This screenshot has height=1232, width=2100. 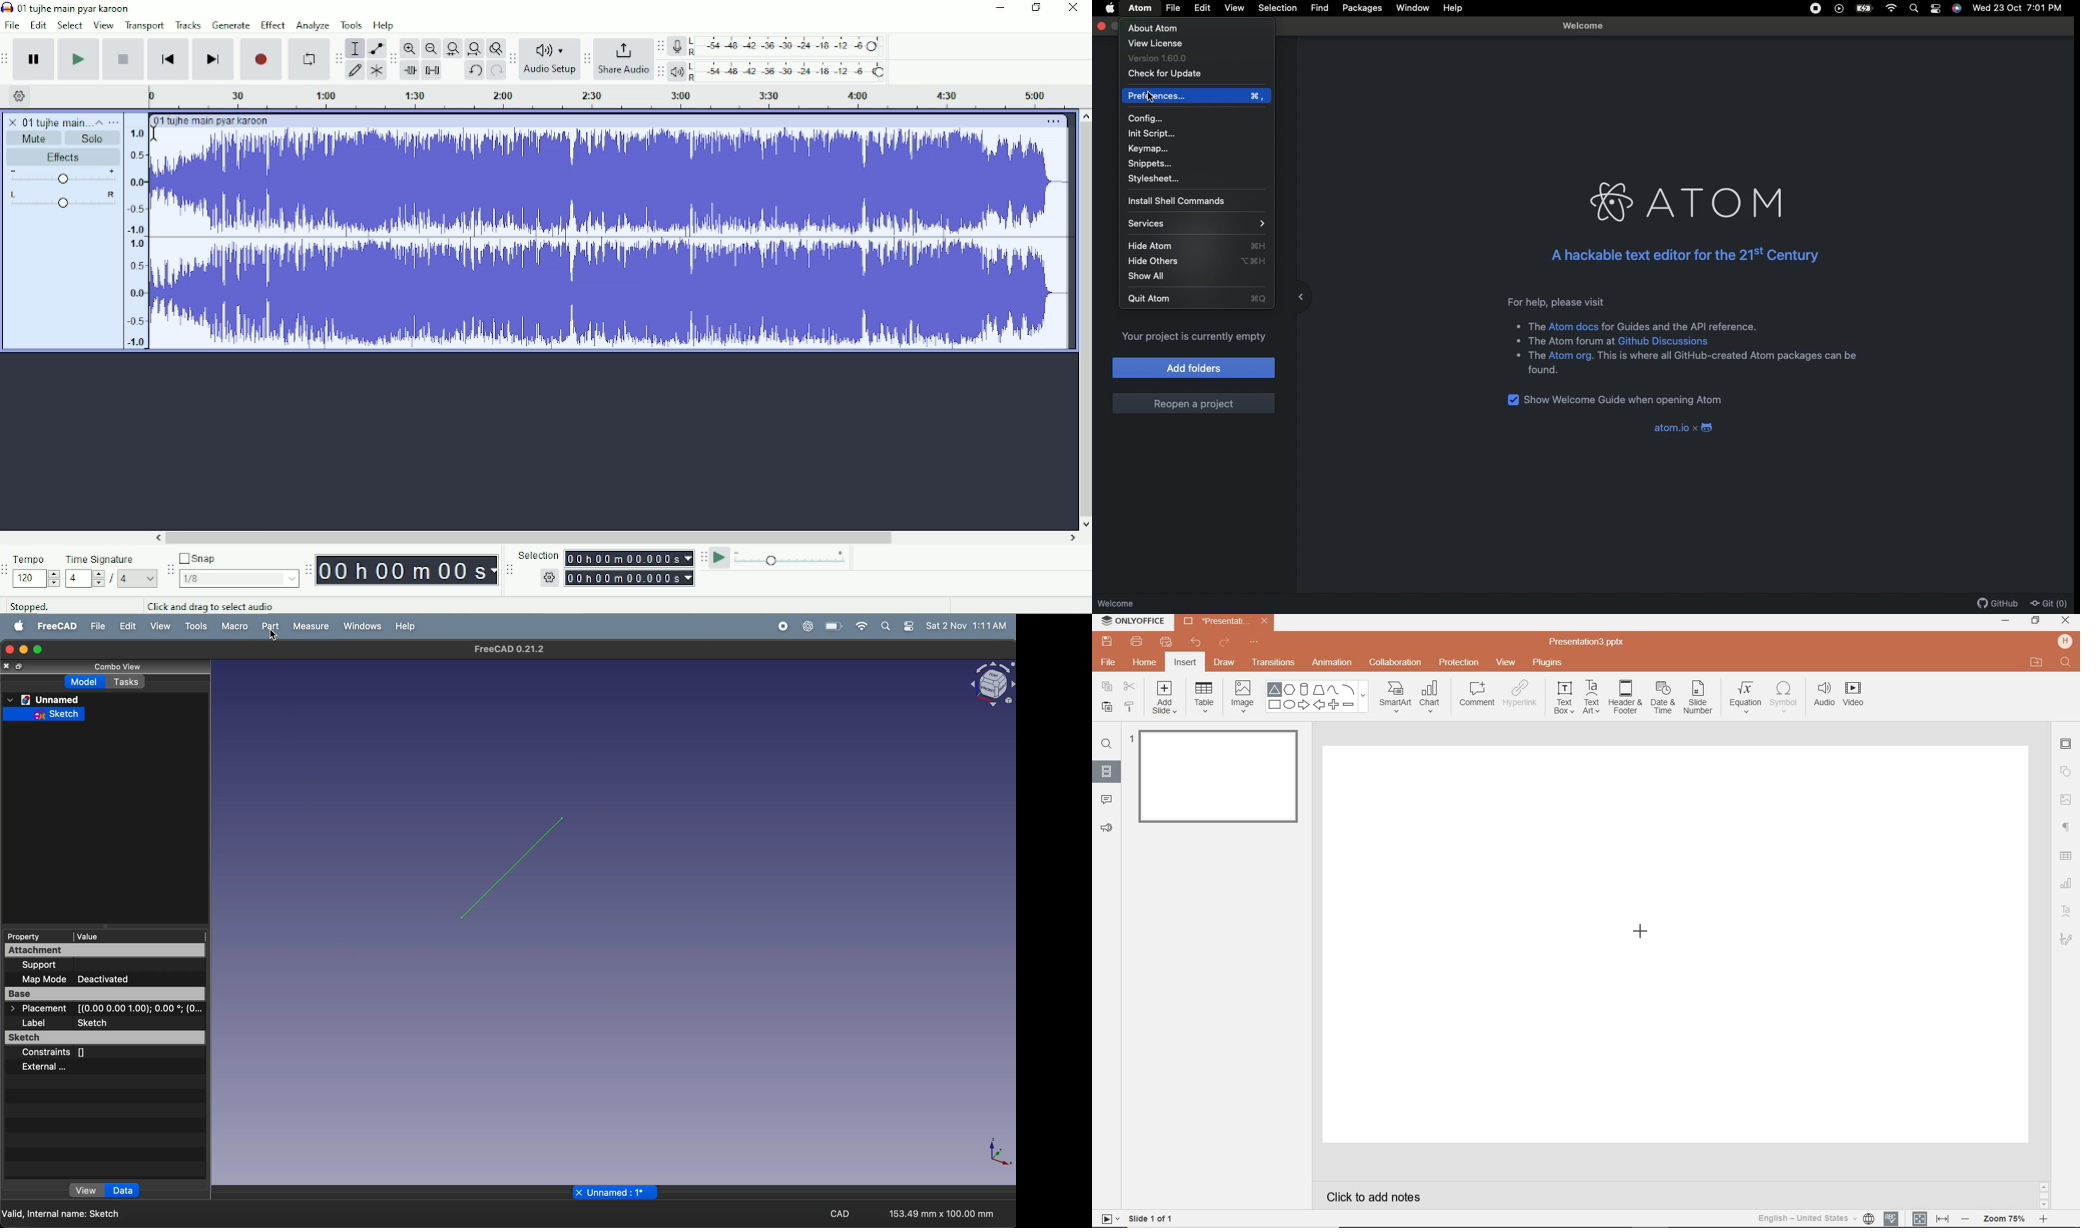 I want to click on Close, so click(x=1072, y=8).